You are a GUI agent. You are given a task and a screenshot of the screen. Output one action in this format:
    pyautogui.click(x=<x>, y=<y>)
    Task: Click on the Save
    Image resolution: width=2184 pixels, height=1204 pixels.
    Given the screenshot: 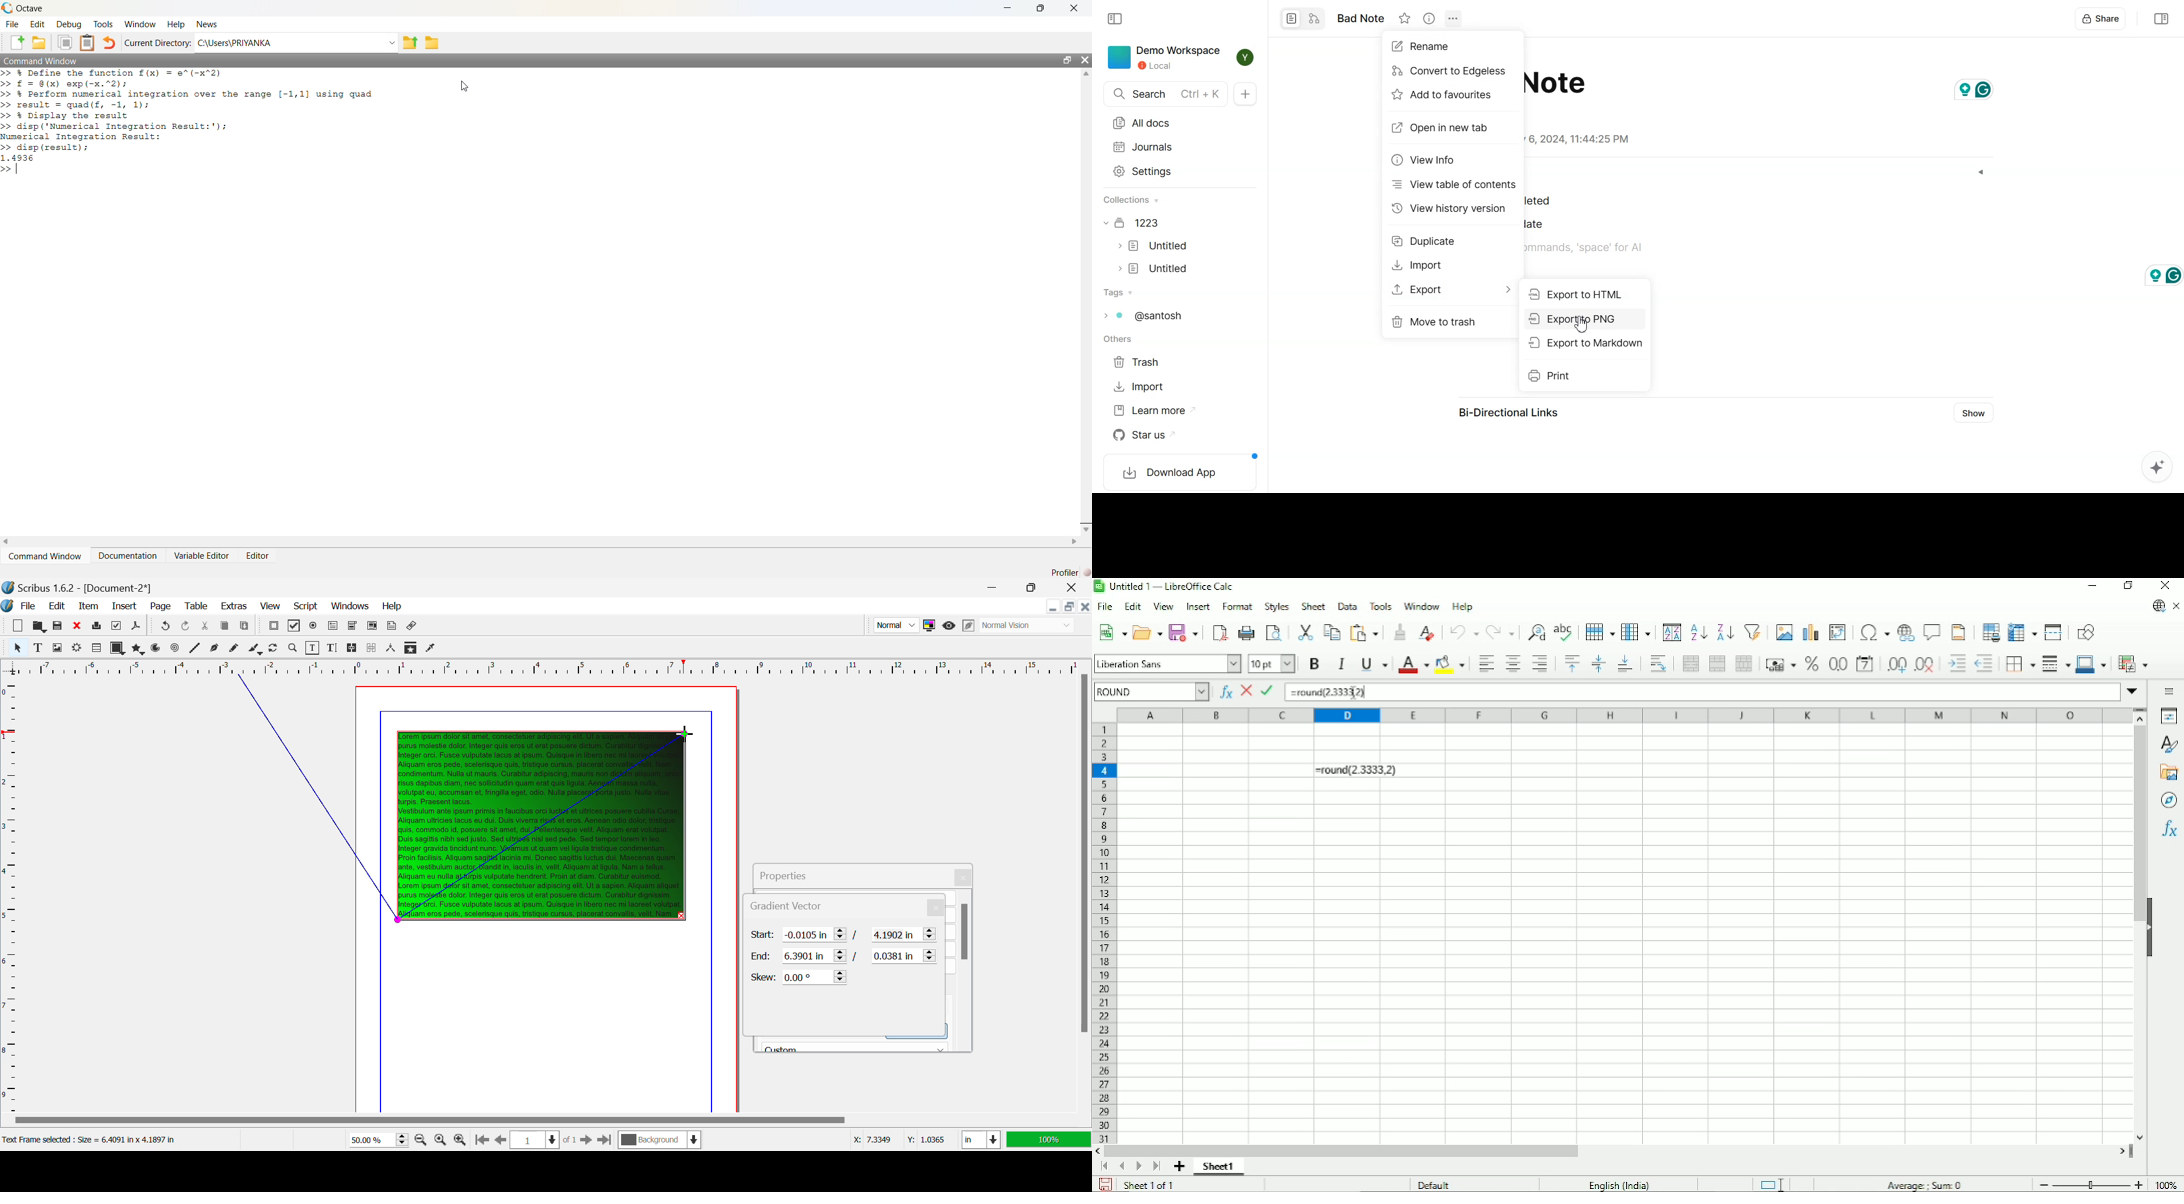 What is the action you would take?
    pyautogui.click(x=1184, y=632)
    